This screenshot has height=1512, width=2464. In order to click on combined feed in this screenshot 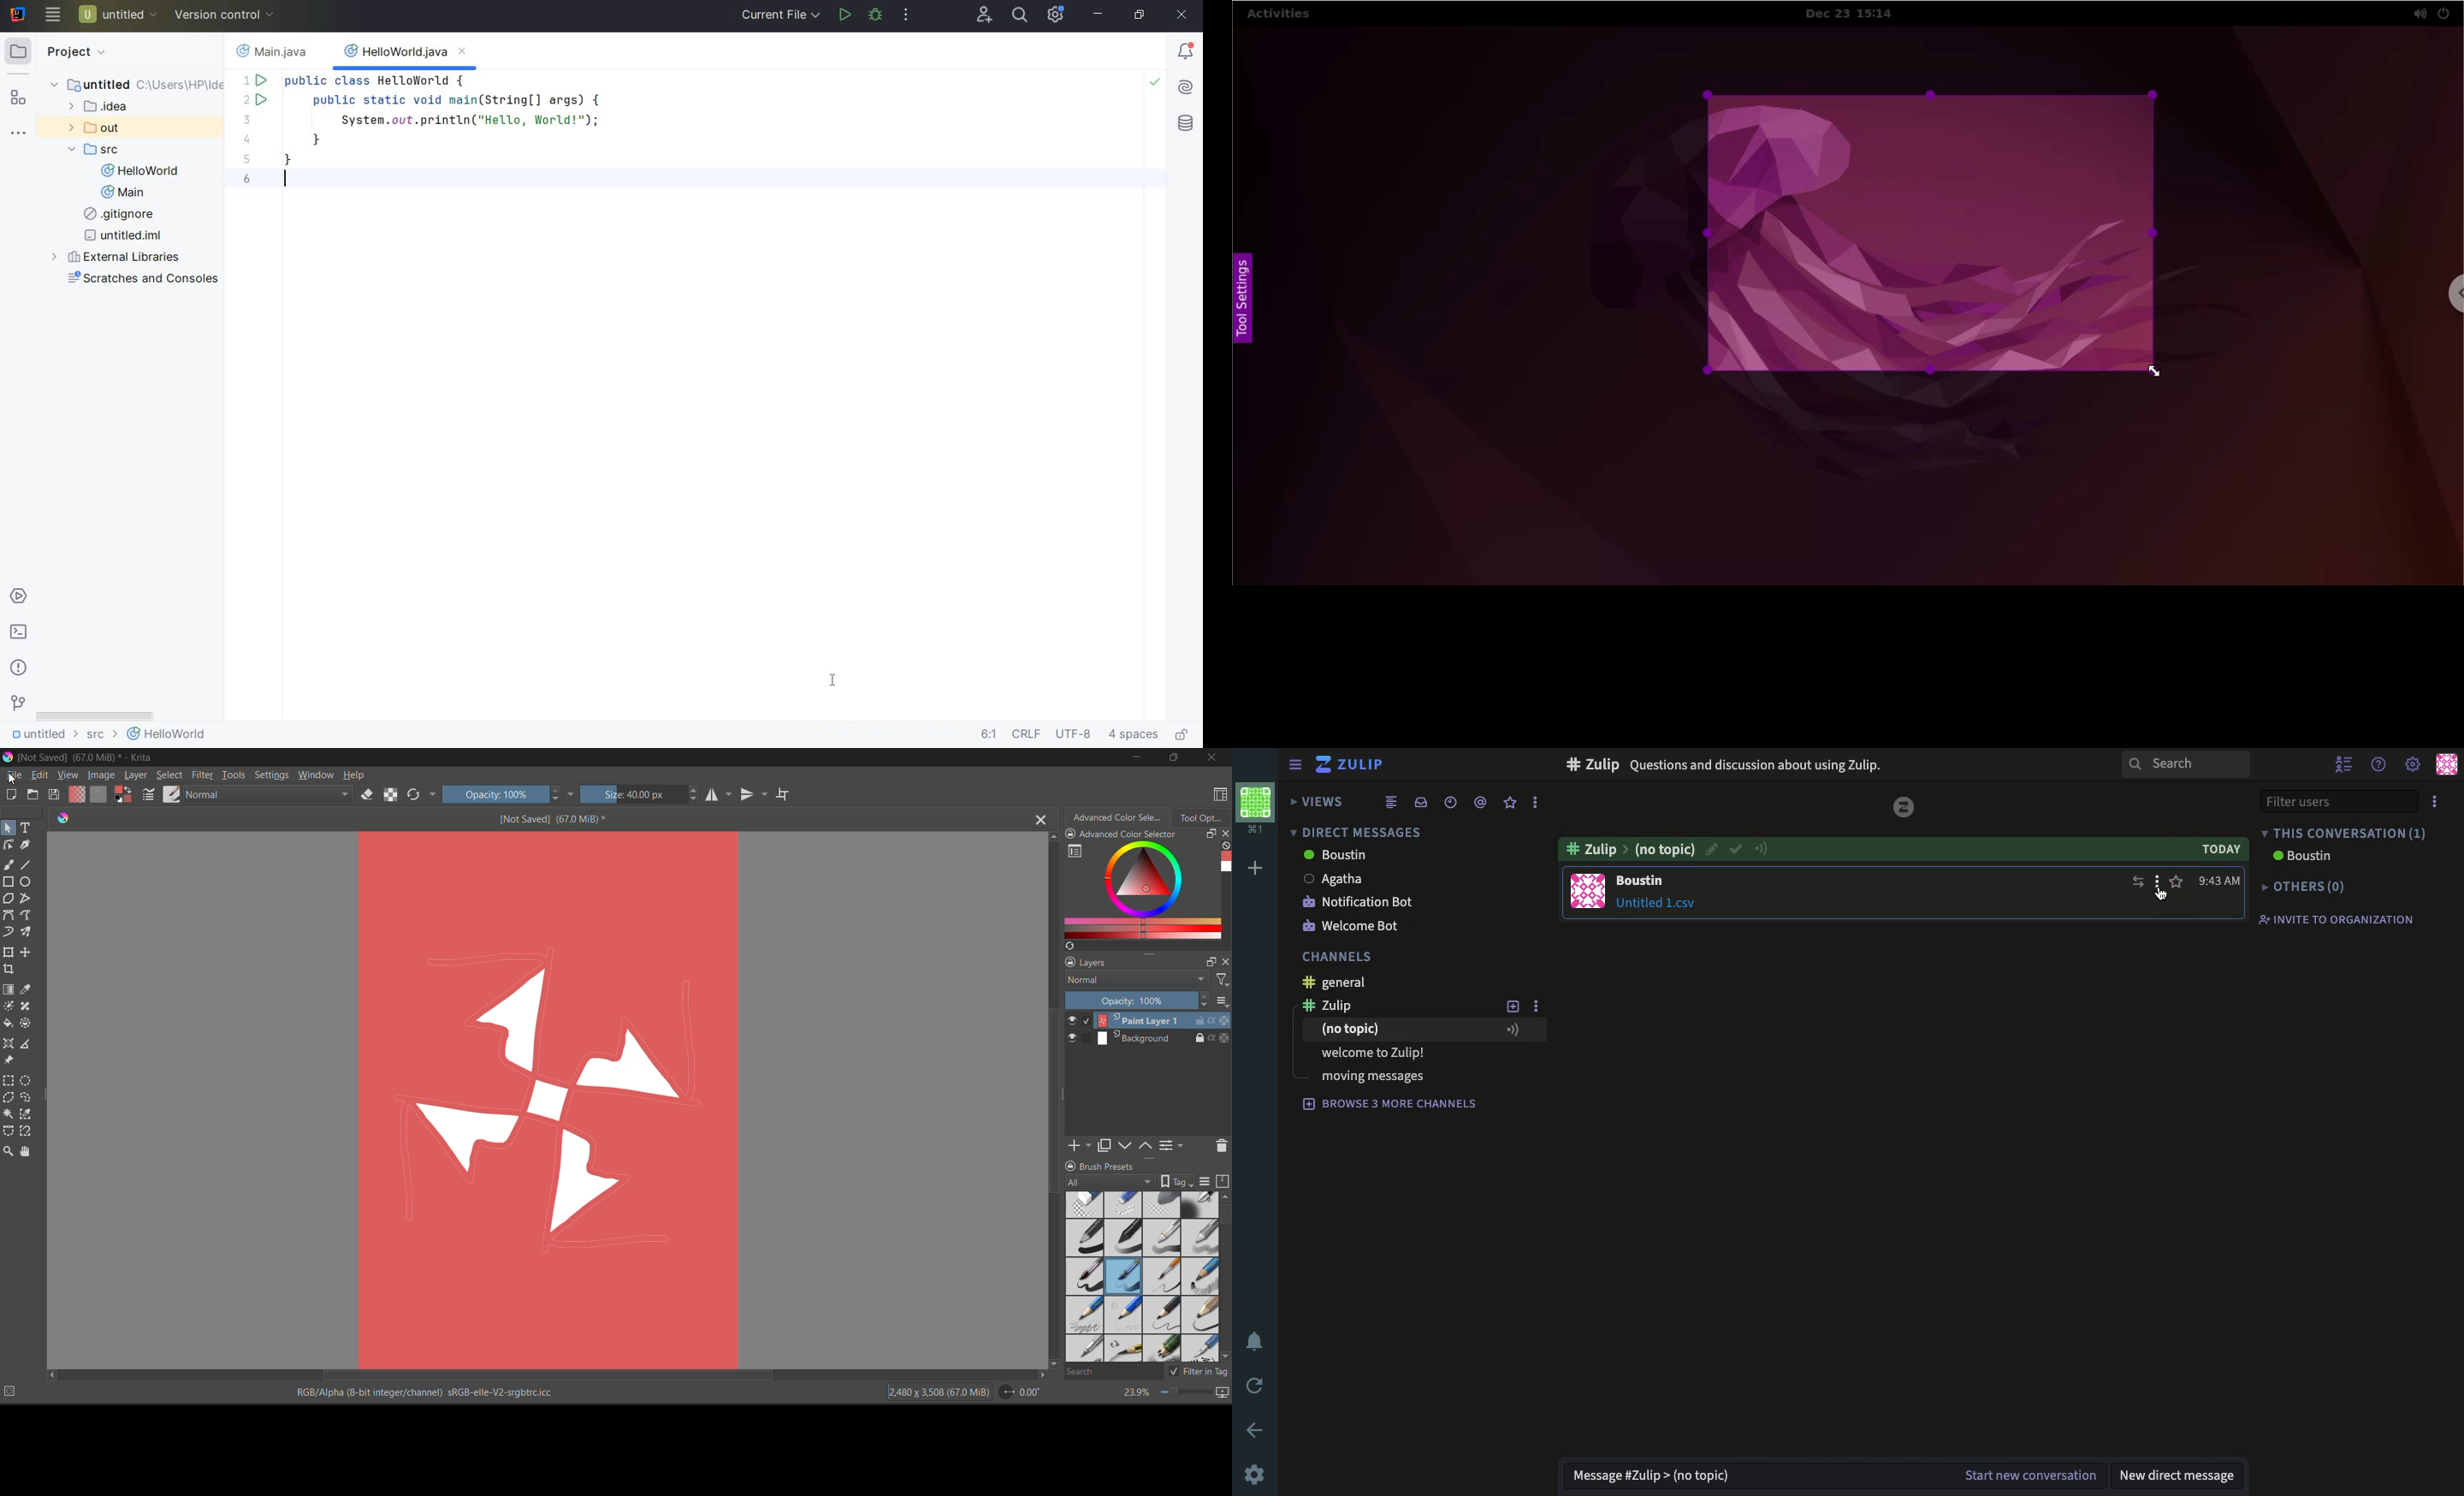, I will do `click(1391, 803)`.